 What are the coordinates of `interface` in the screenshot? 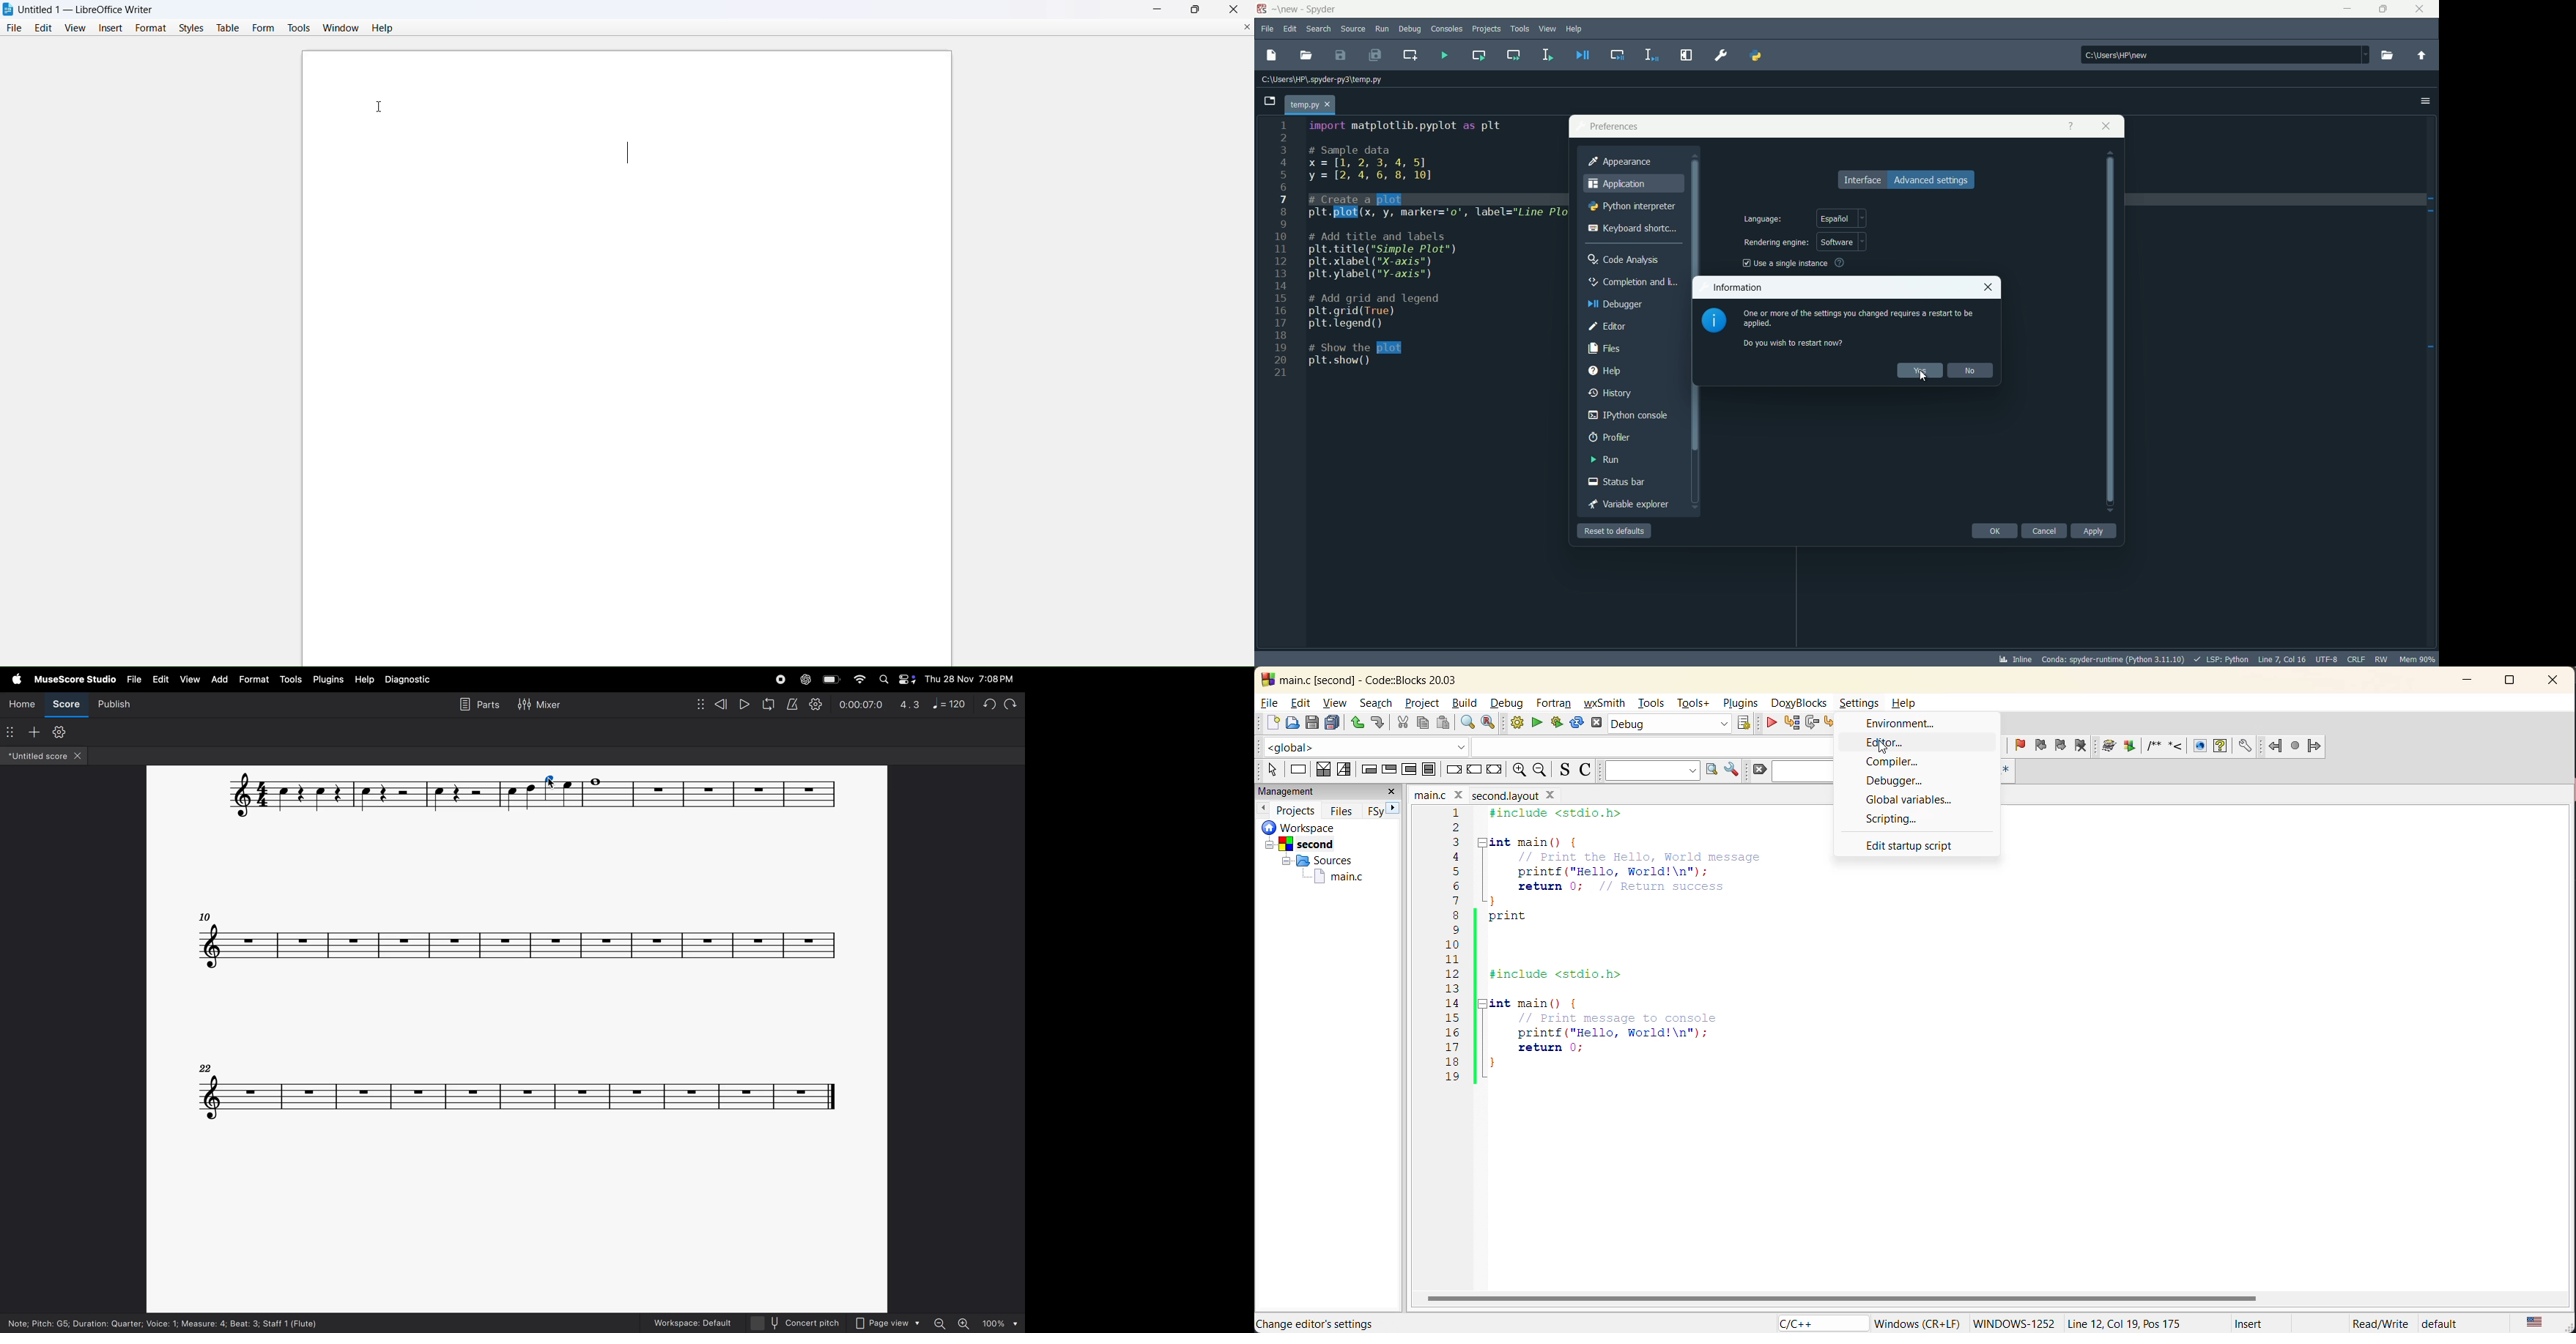 It's located at (1861, 180).